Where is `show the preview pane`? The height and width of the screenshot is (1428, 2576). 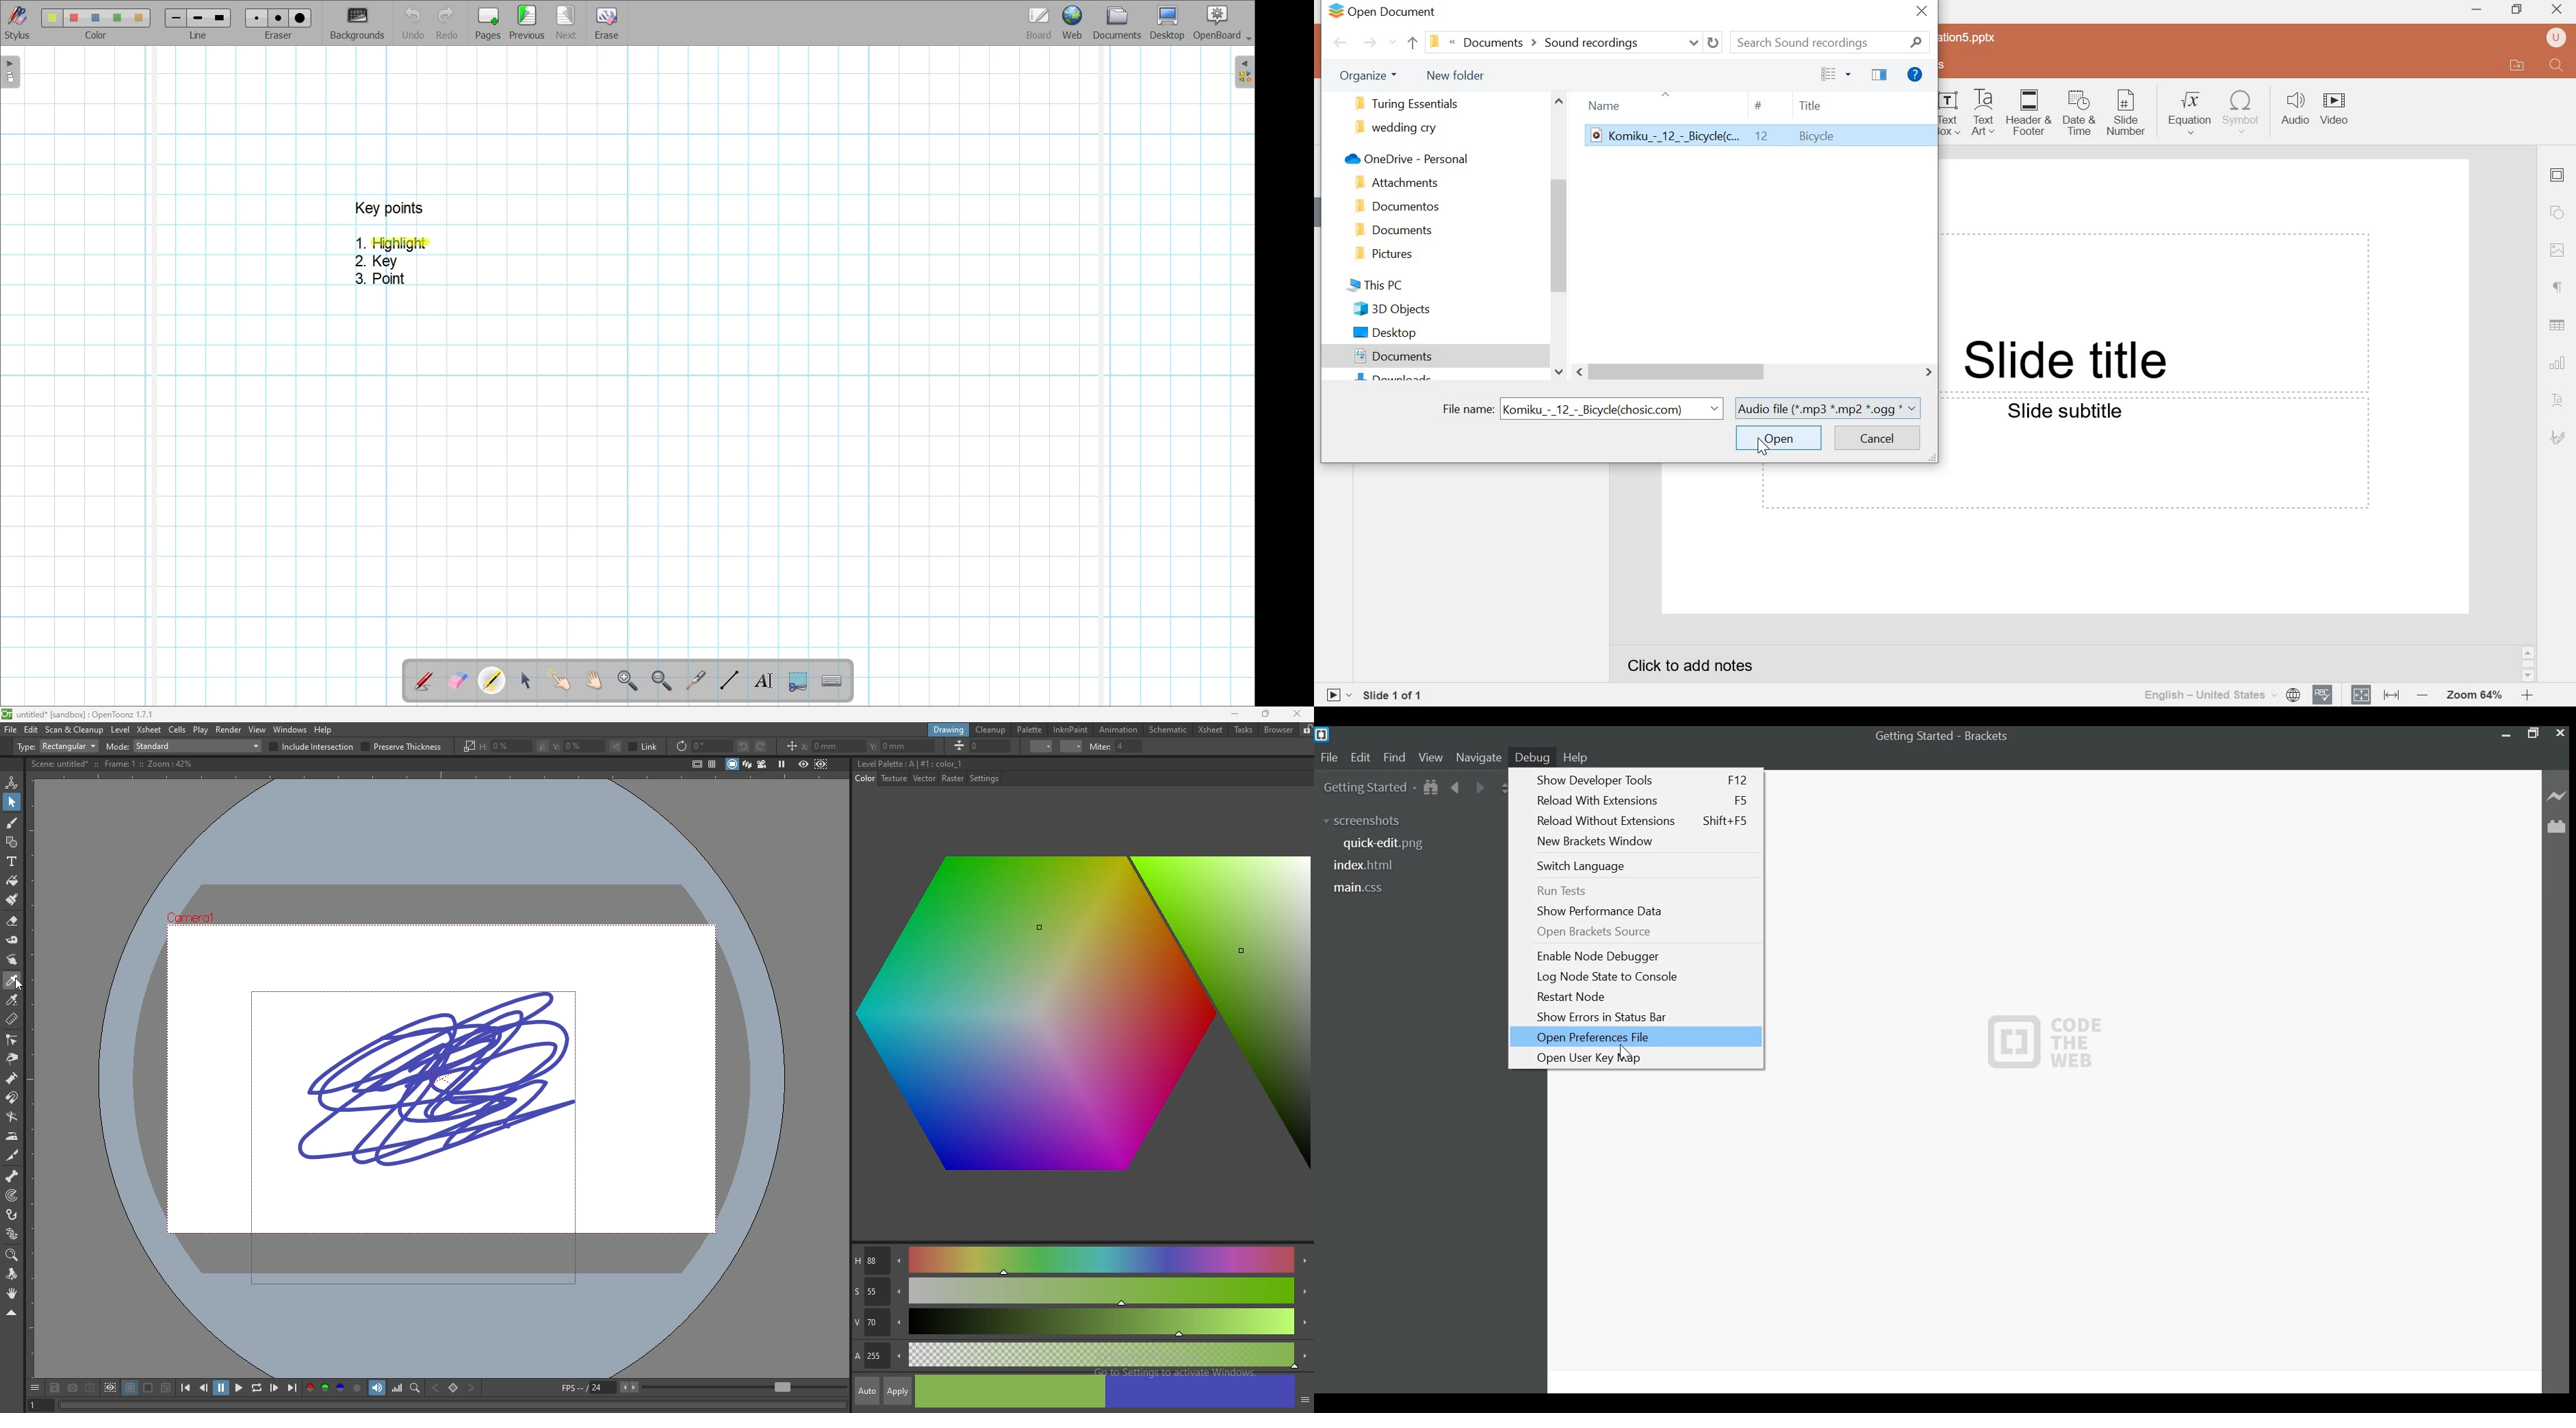 show the preview pane is located at coordinates (1880, 75).